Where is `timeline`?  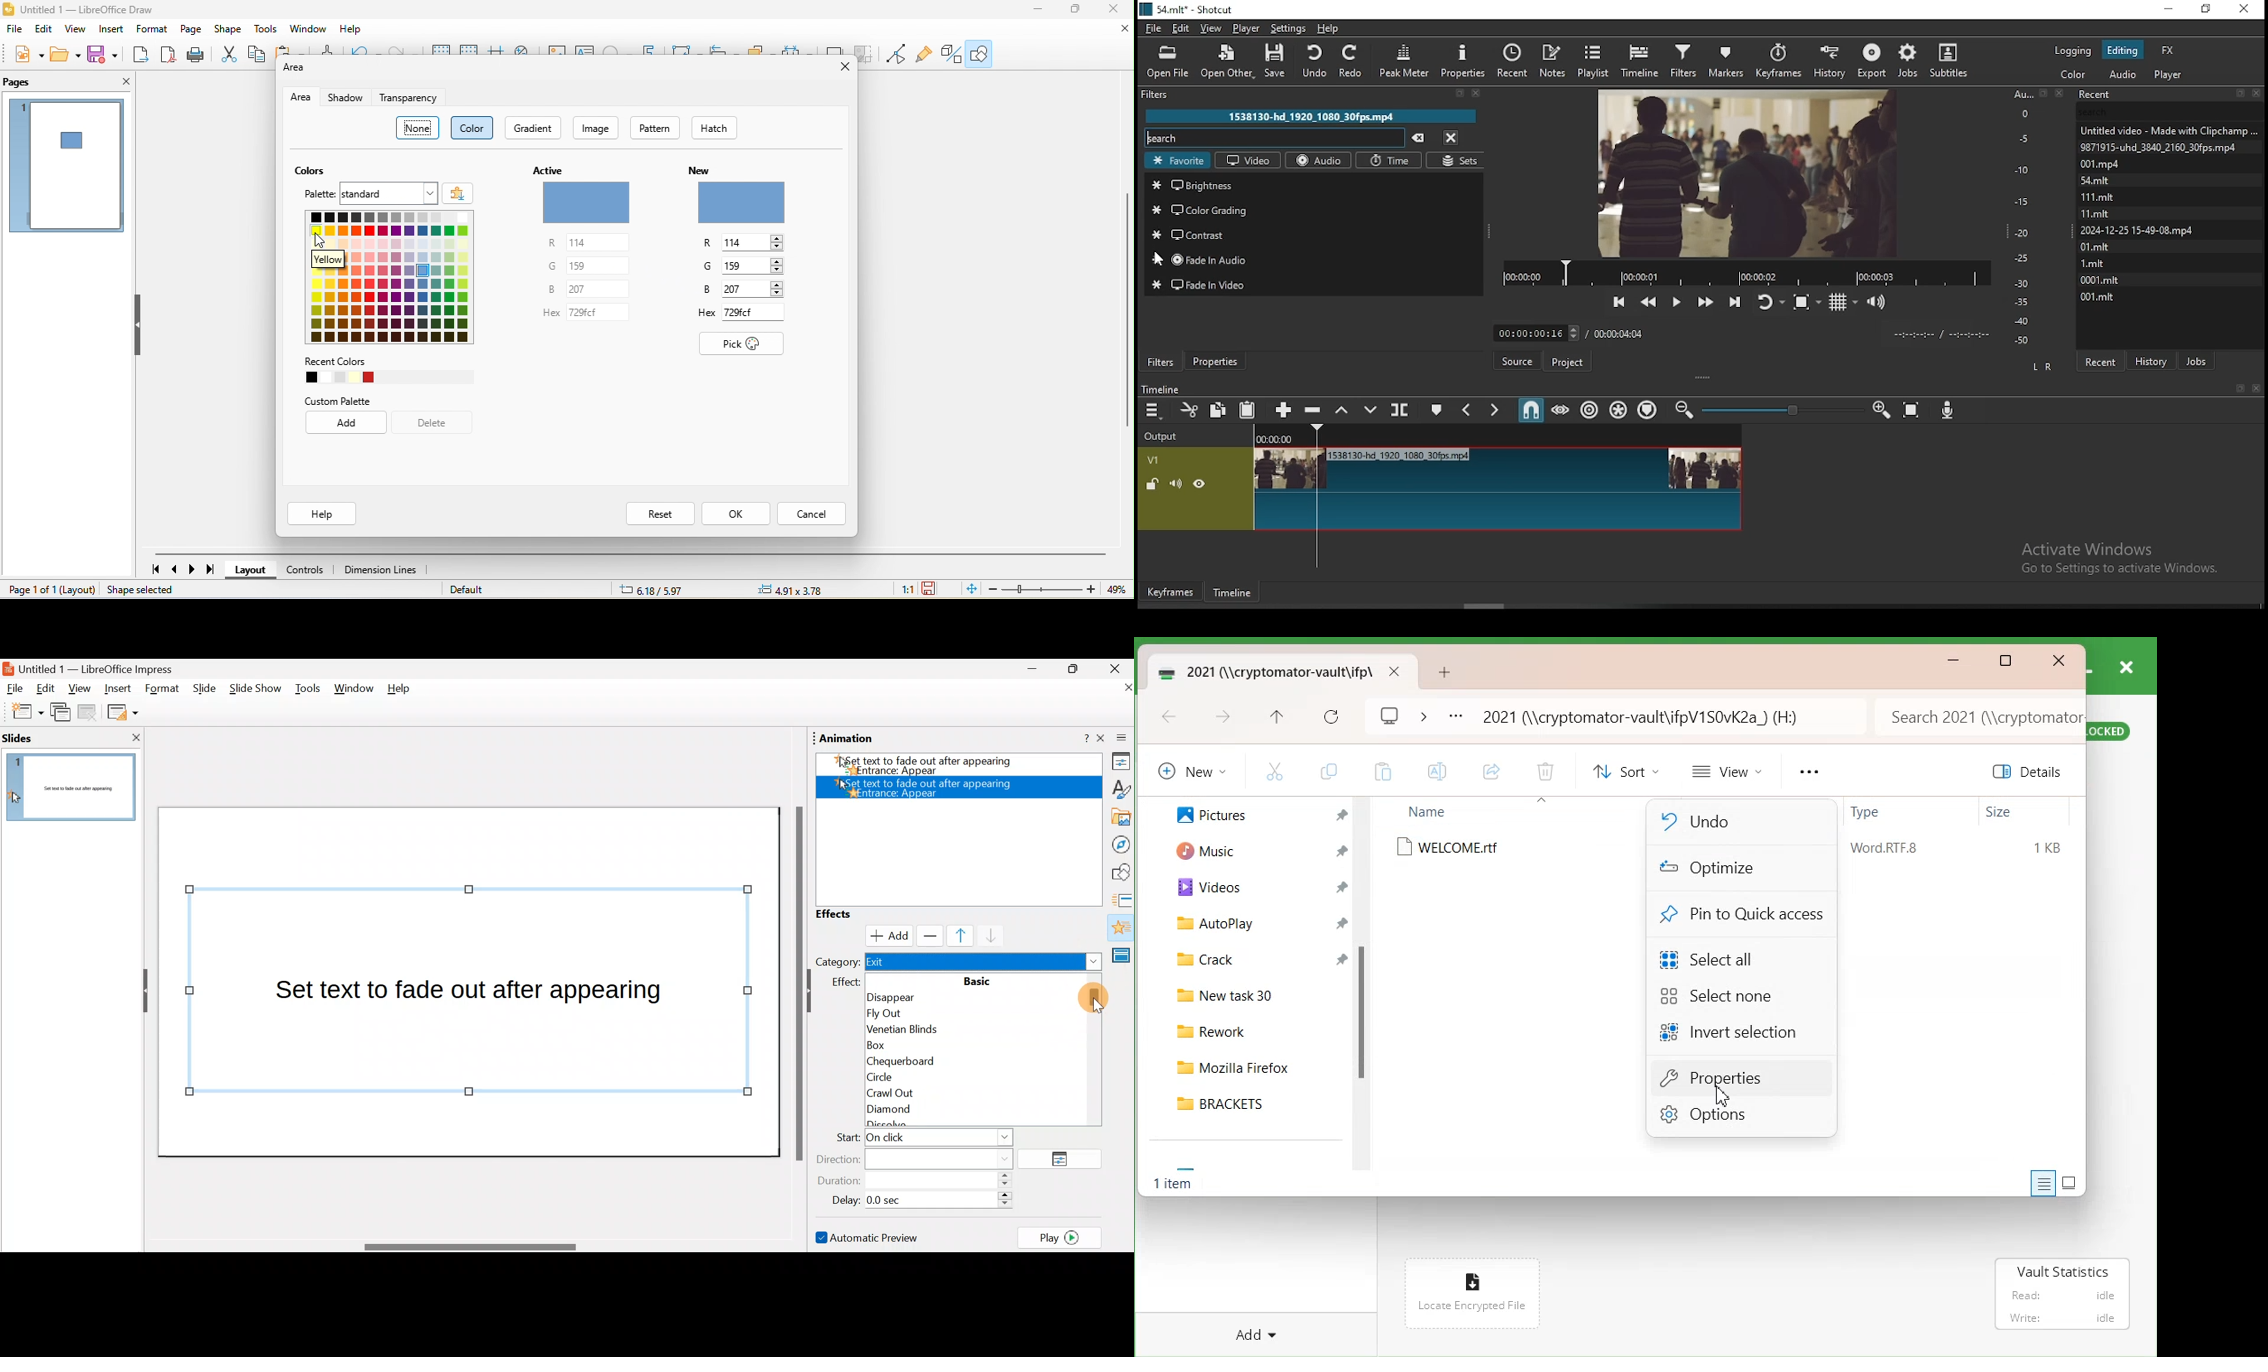 timeline is located at coordinates (1643, 58).